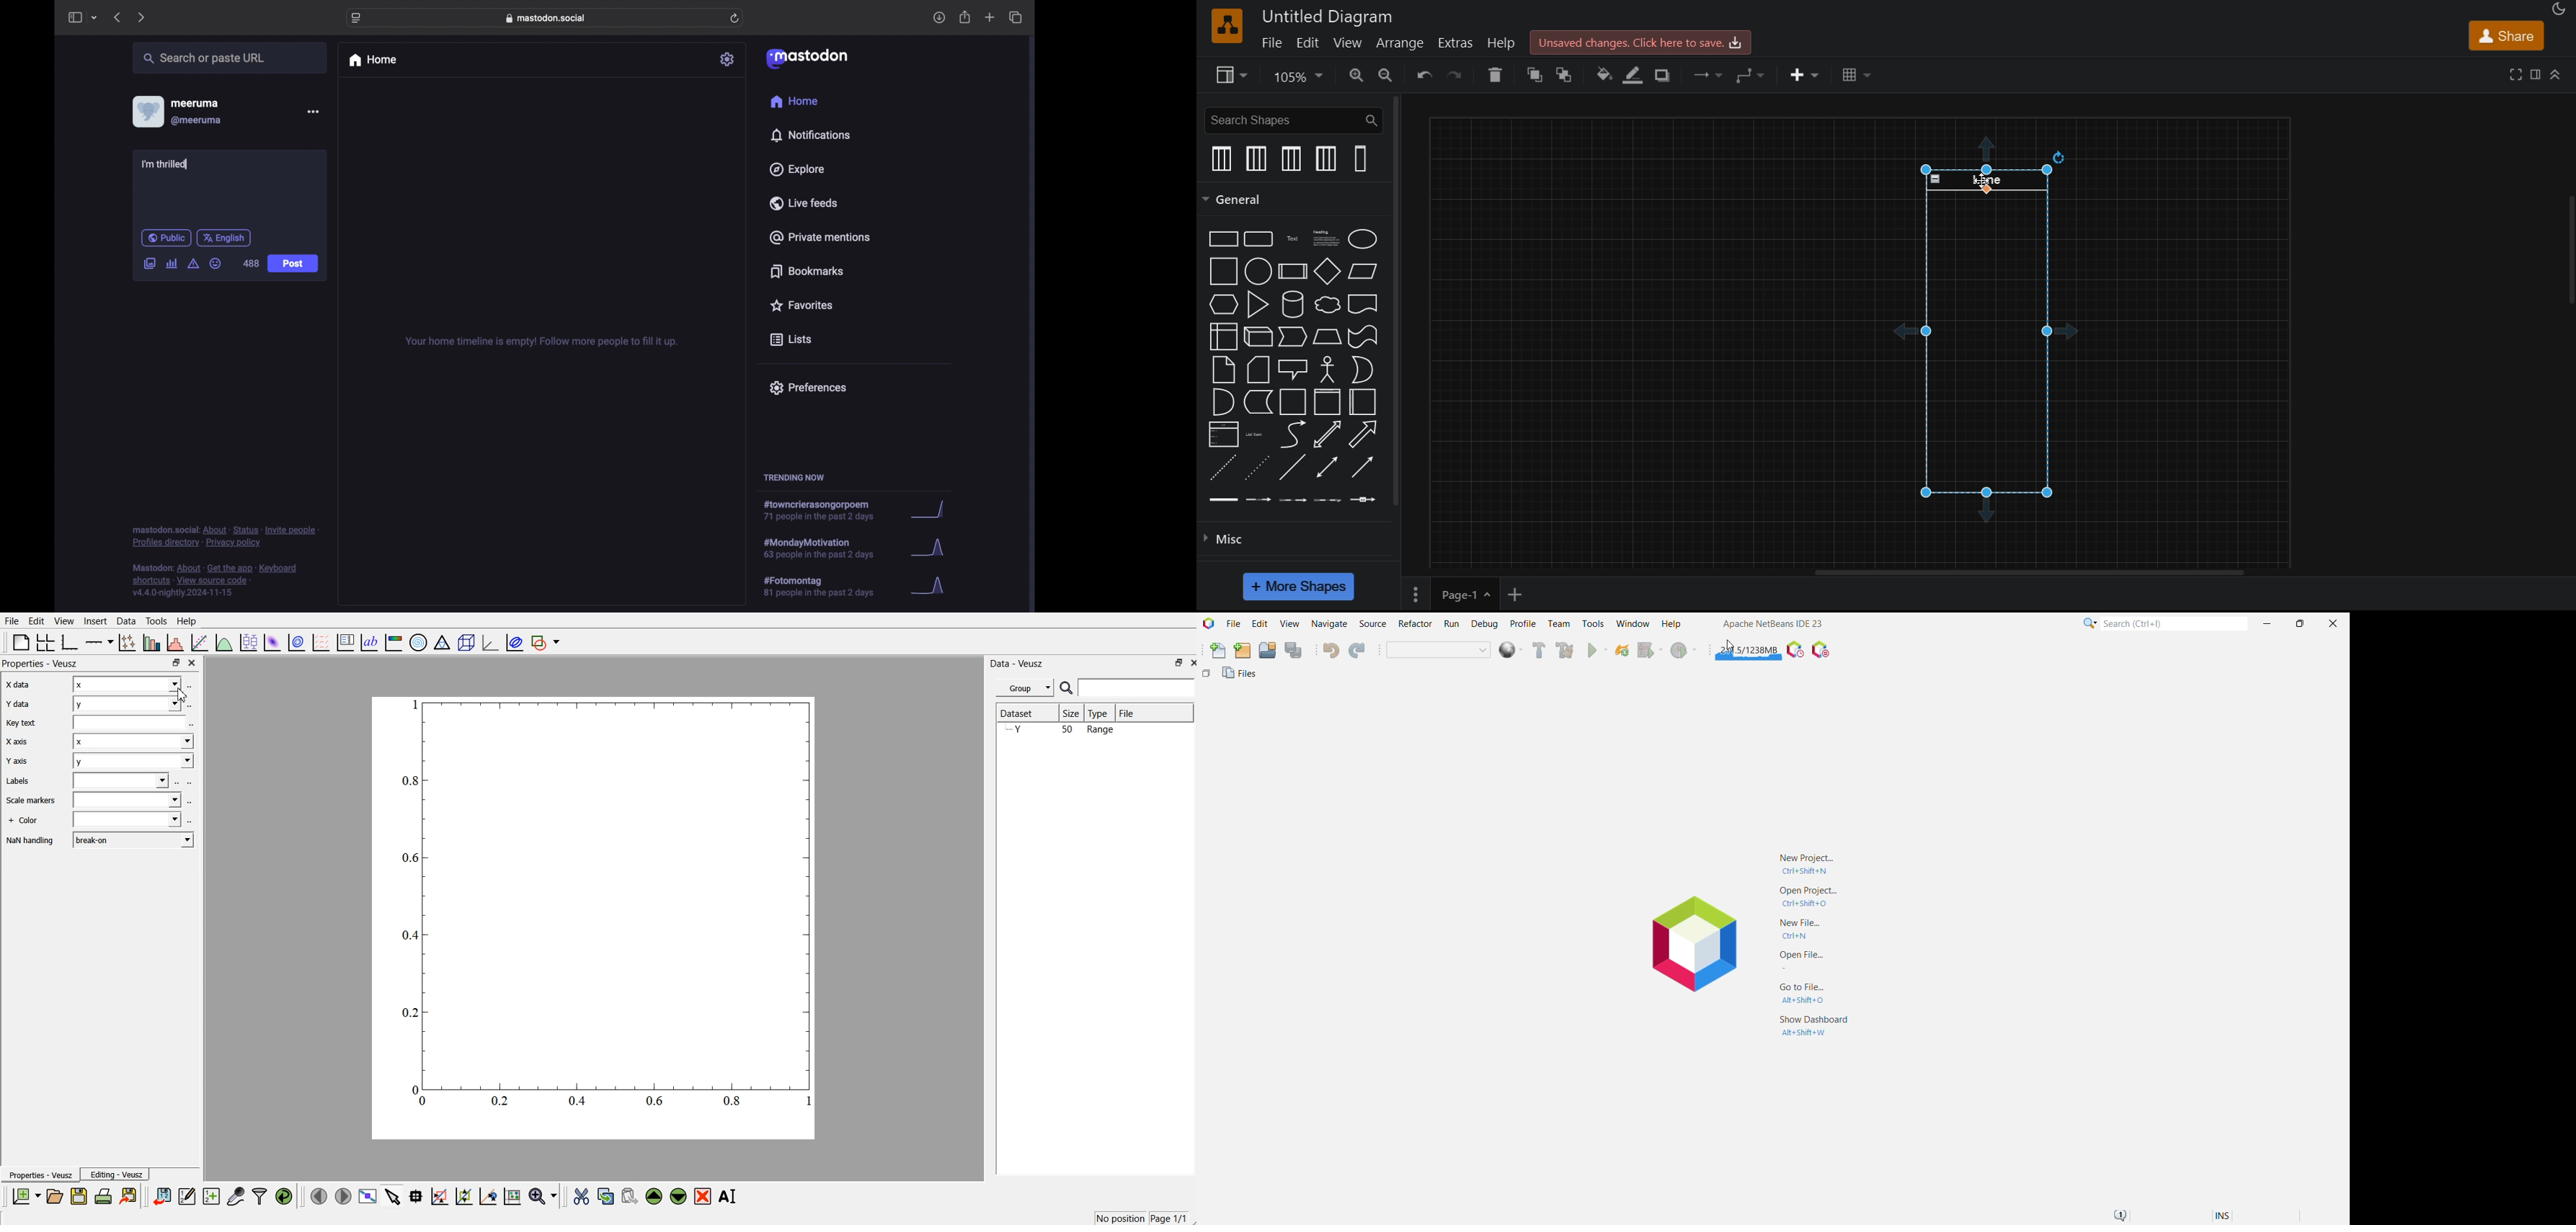 The width and height of the screenshot is (2576, 1232). Describe the element at coordinates (1219, 238) in the screenshot. I see `rectangle` at that location.